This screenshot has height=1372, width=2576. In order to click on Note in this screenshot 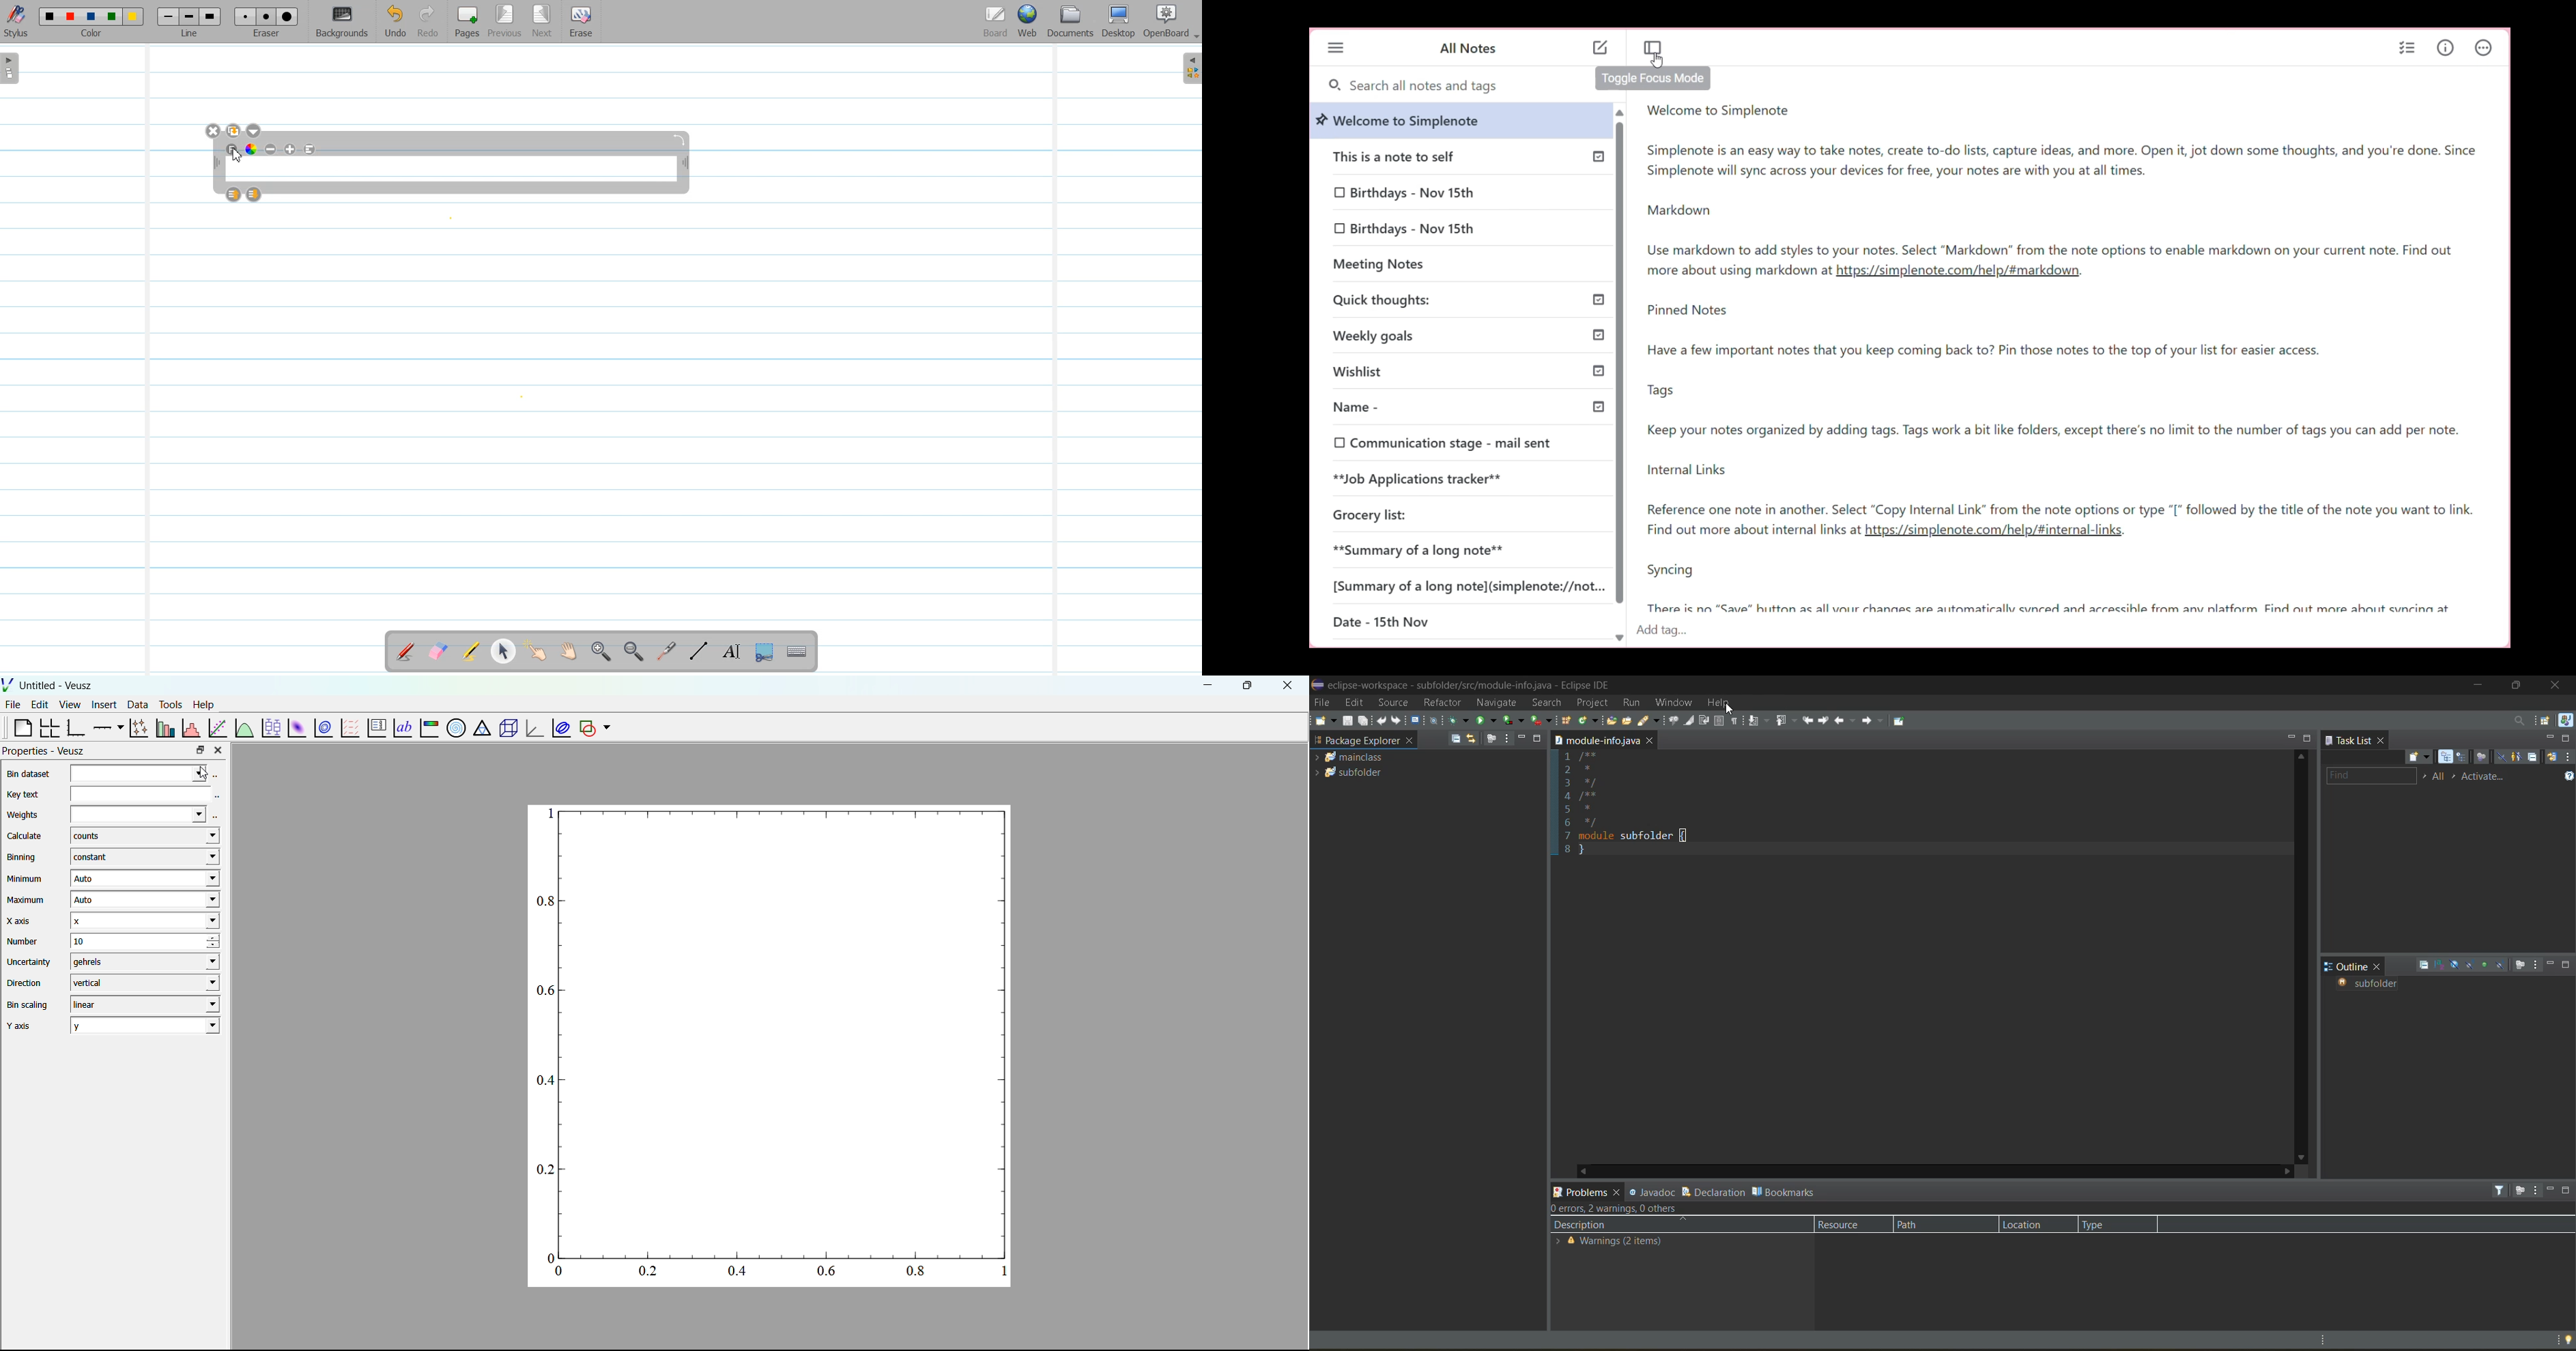, I will do `click(1736, 271)`.